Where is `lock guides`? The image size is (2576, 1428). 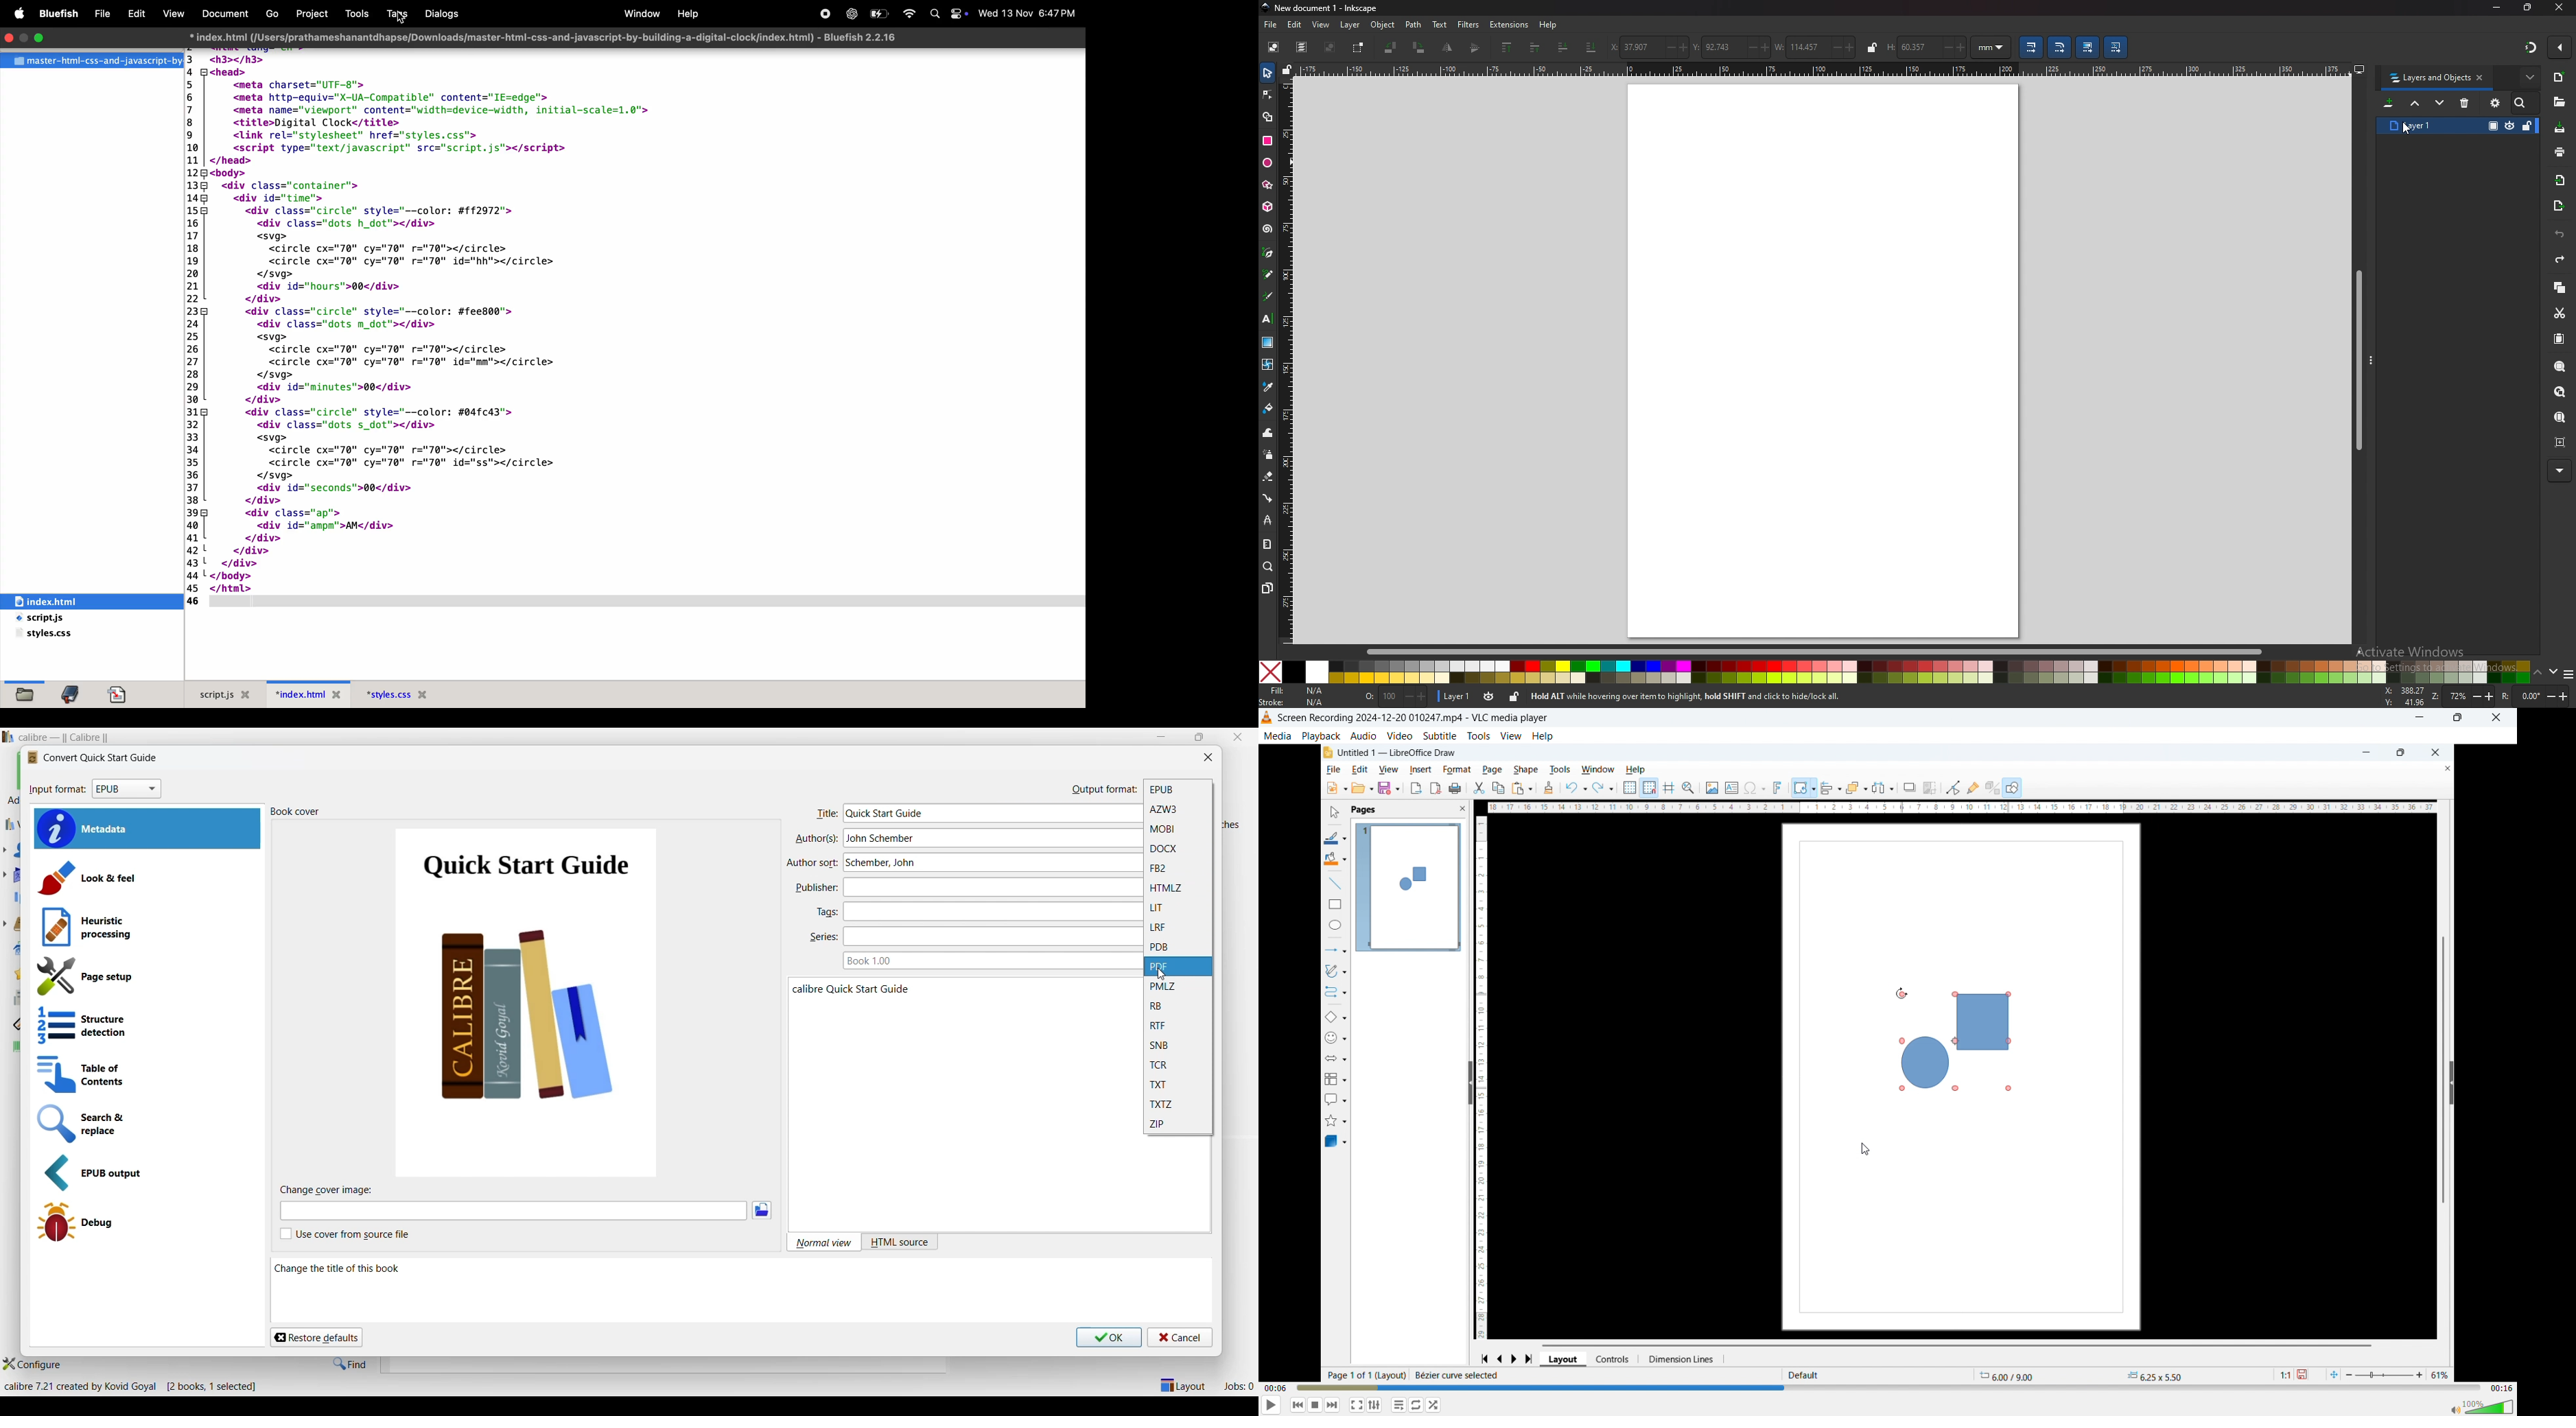
lock guides is located at coordinates (1287, 69).